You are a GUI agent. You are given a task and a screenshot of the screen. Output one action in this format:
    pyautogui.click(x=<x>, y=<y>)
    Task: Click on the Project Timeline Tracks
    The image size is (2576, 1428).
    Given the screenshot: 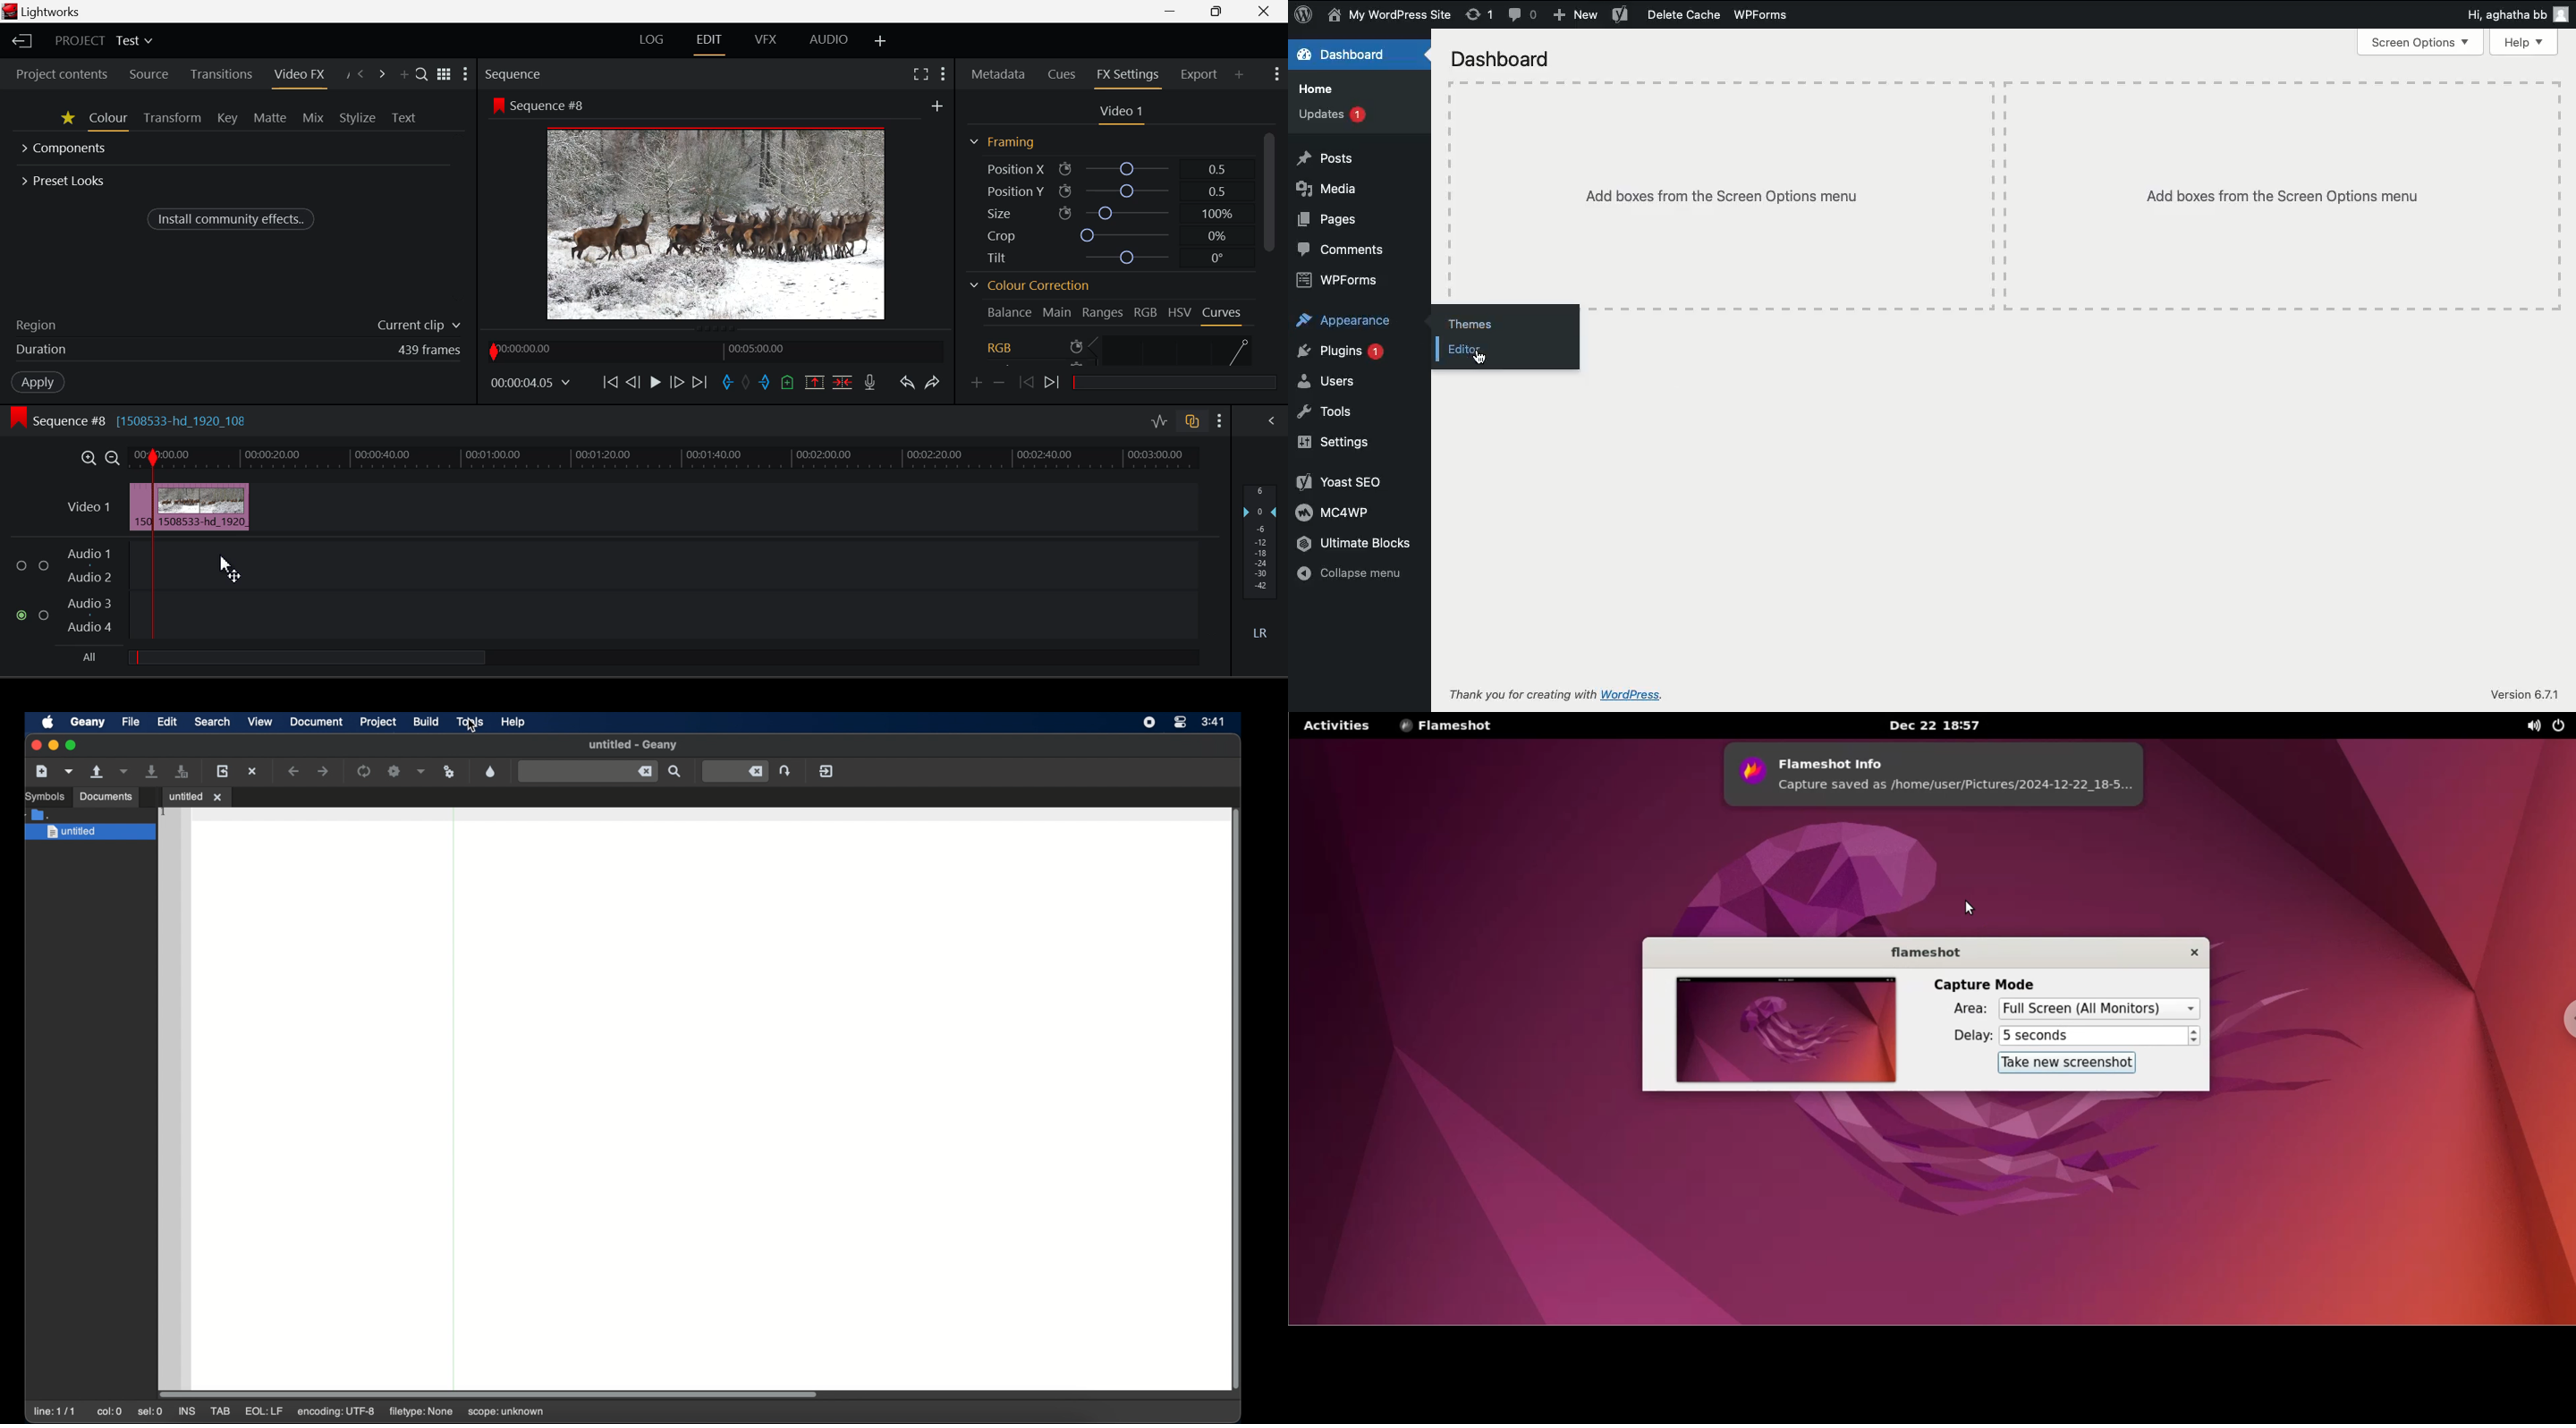 What is the action you would take?
    pyautogui.click(x=664, y=459)
    